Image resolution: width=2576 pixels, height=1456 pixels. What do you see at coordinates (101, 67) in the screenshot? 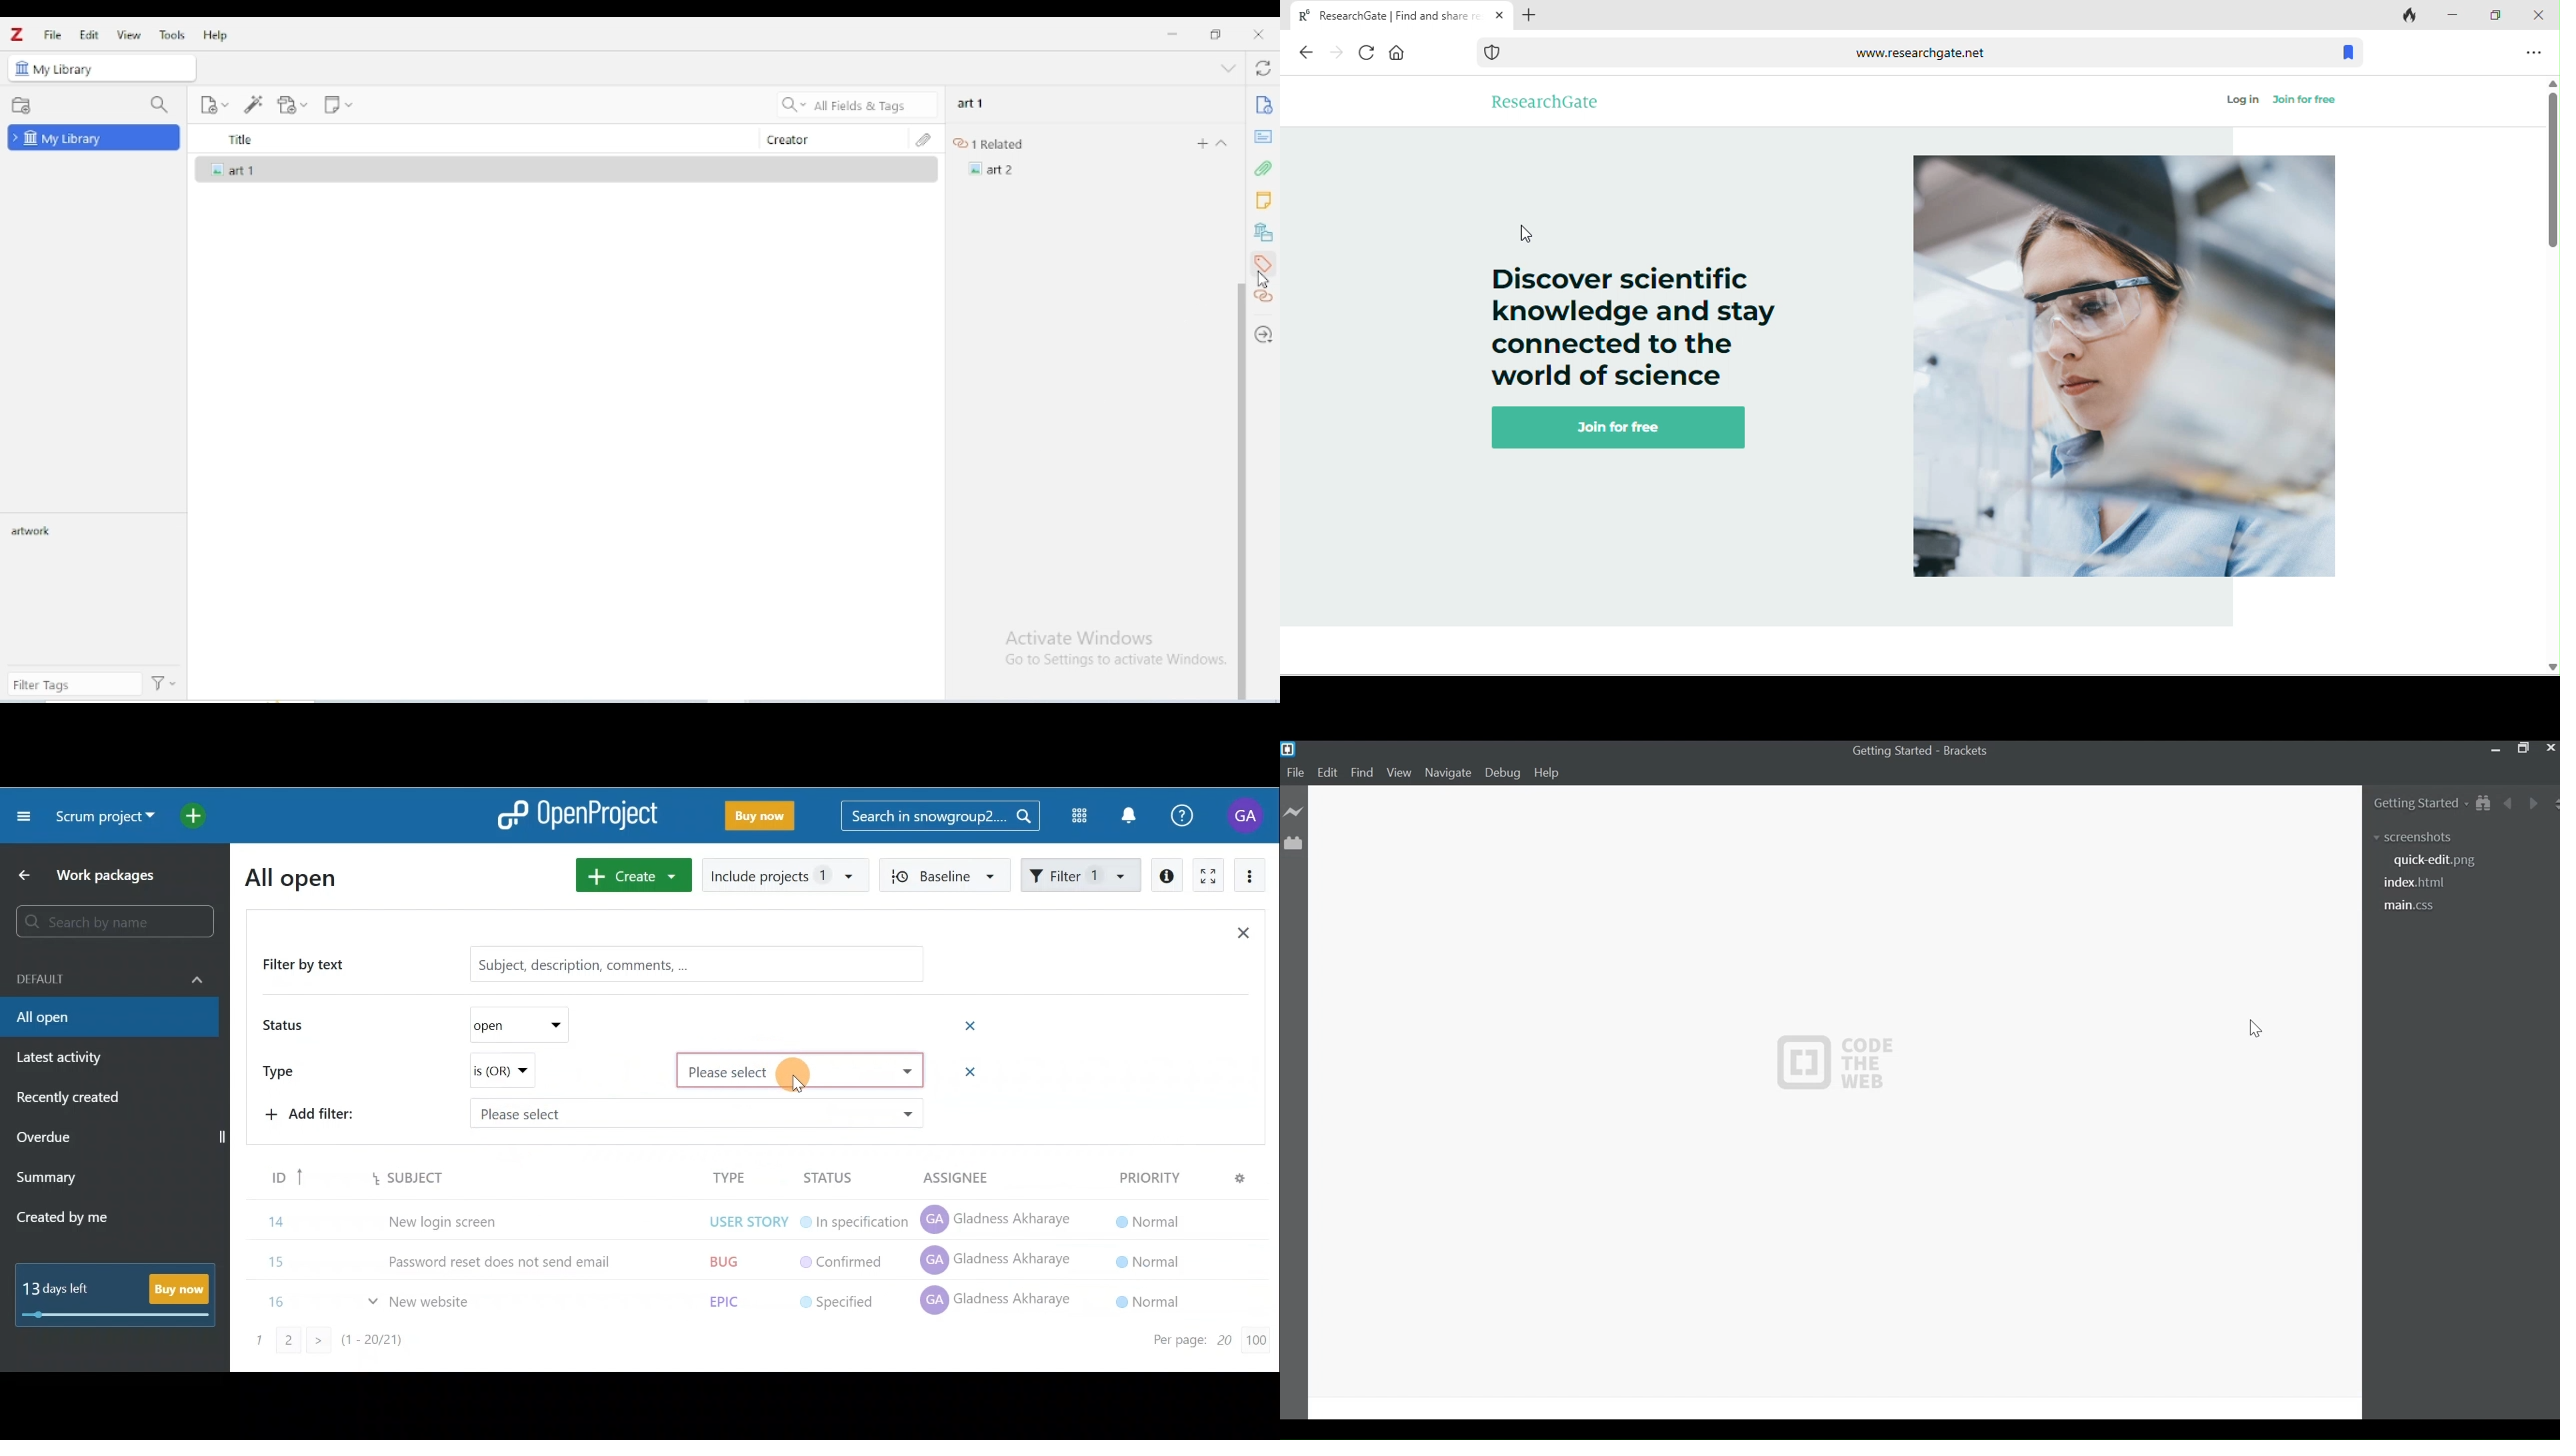
I see `my library` at bounding box center [101, 67].